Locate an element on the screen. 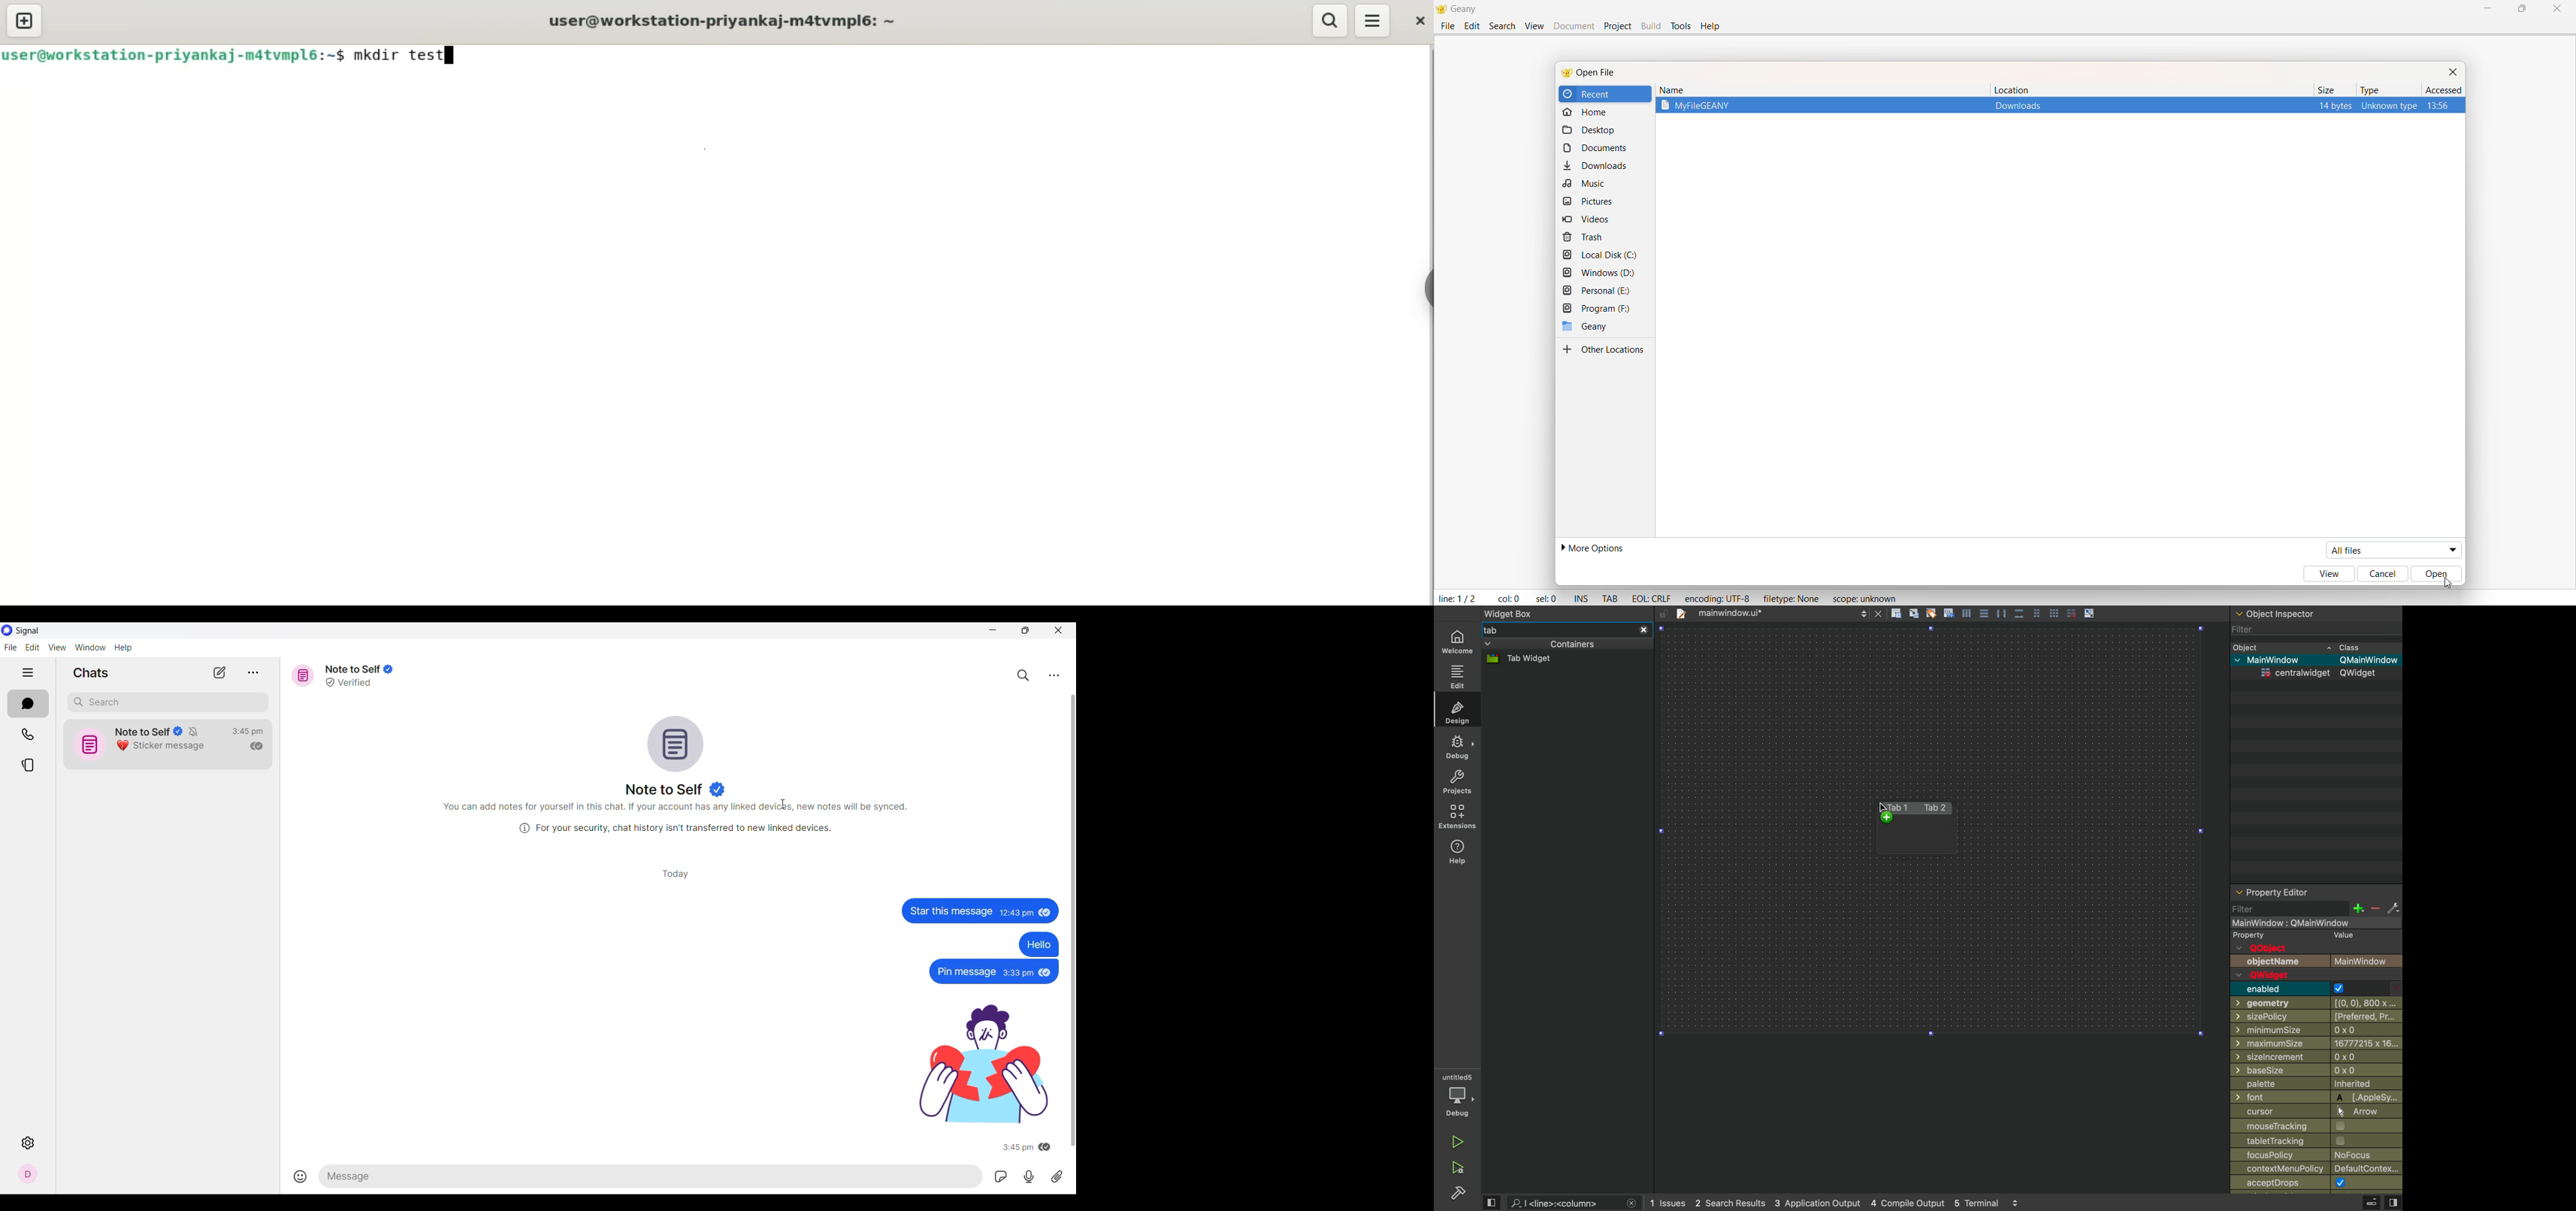 Image resolution: width=2576 pixels, height=1232 pixels. enabled is located at coordinates (2292, 989).